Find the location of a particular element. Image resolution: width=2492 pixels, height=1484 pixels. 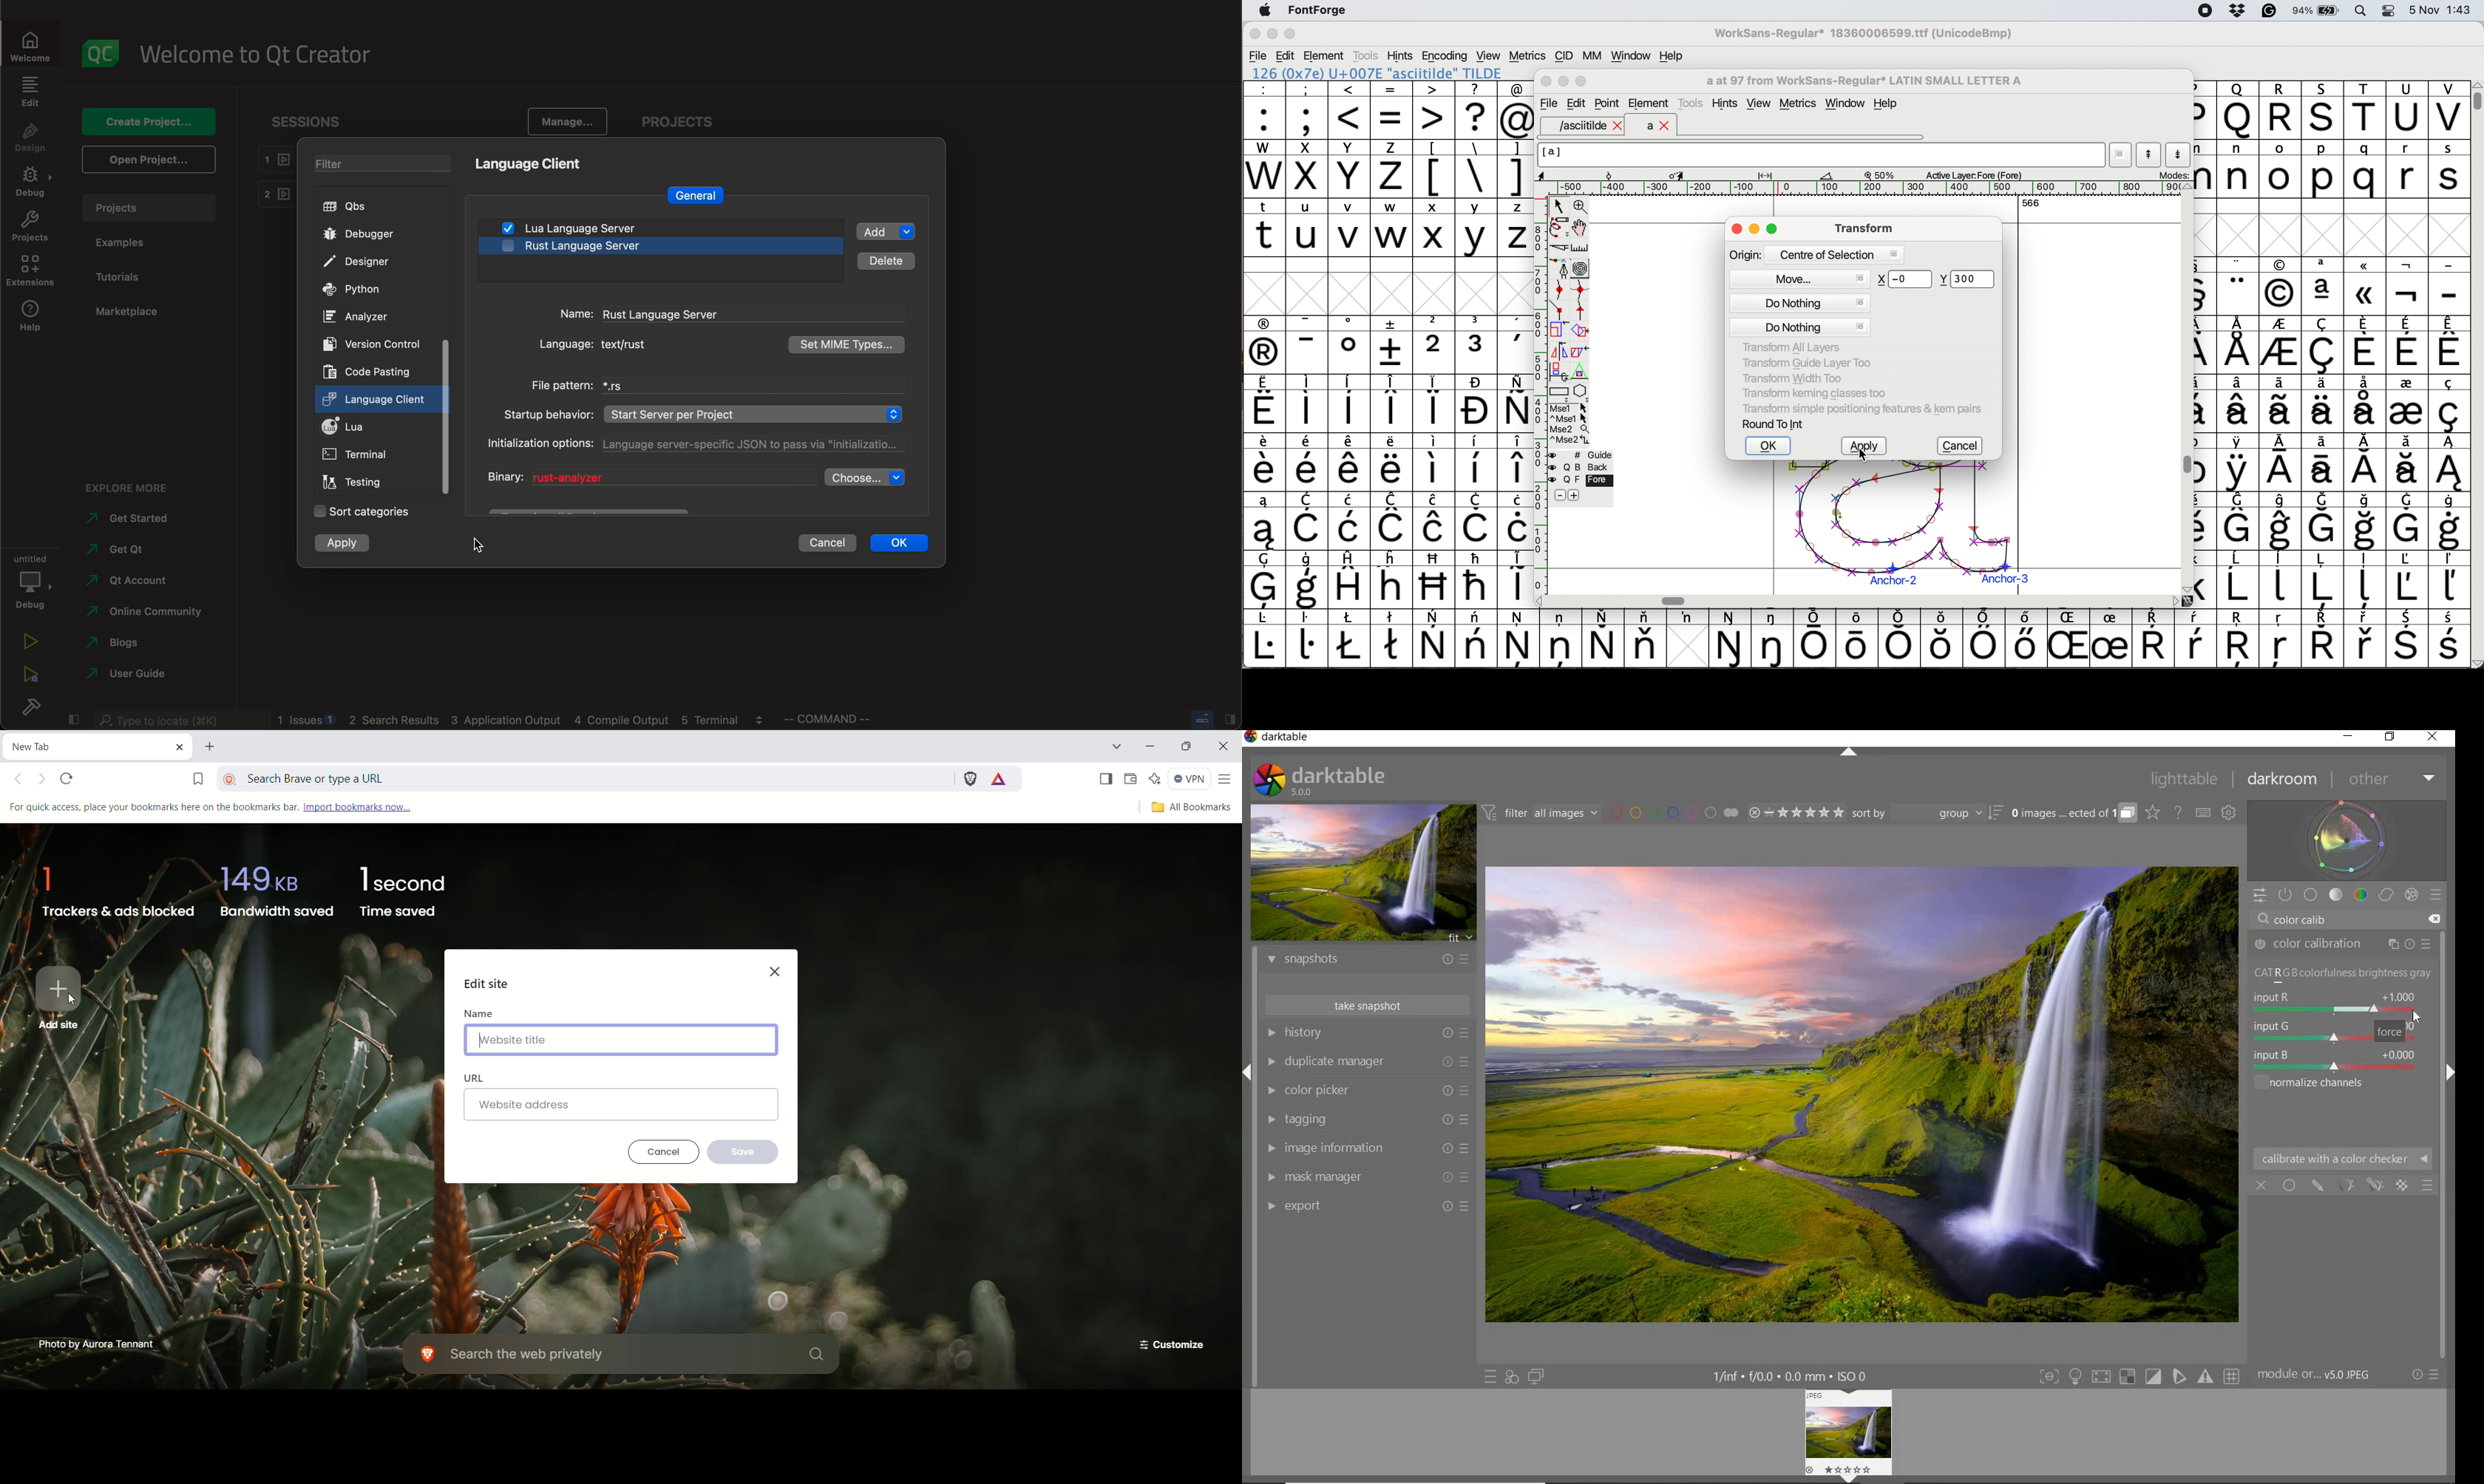

 is located at coordinates (2240, 639).